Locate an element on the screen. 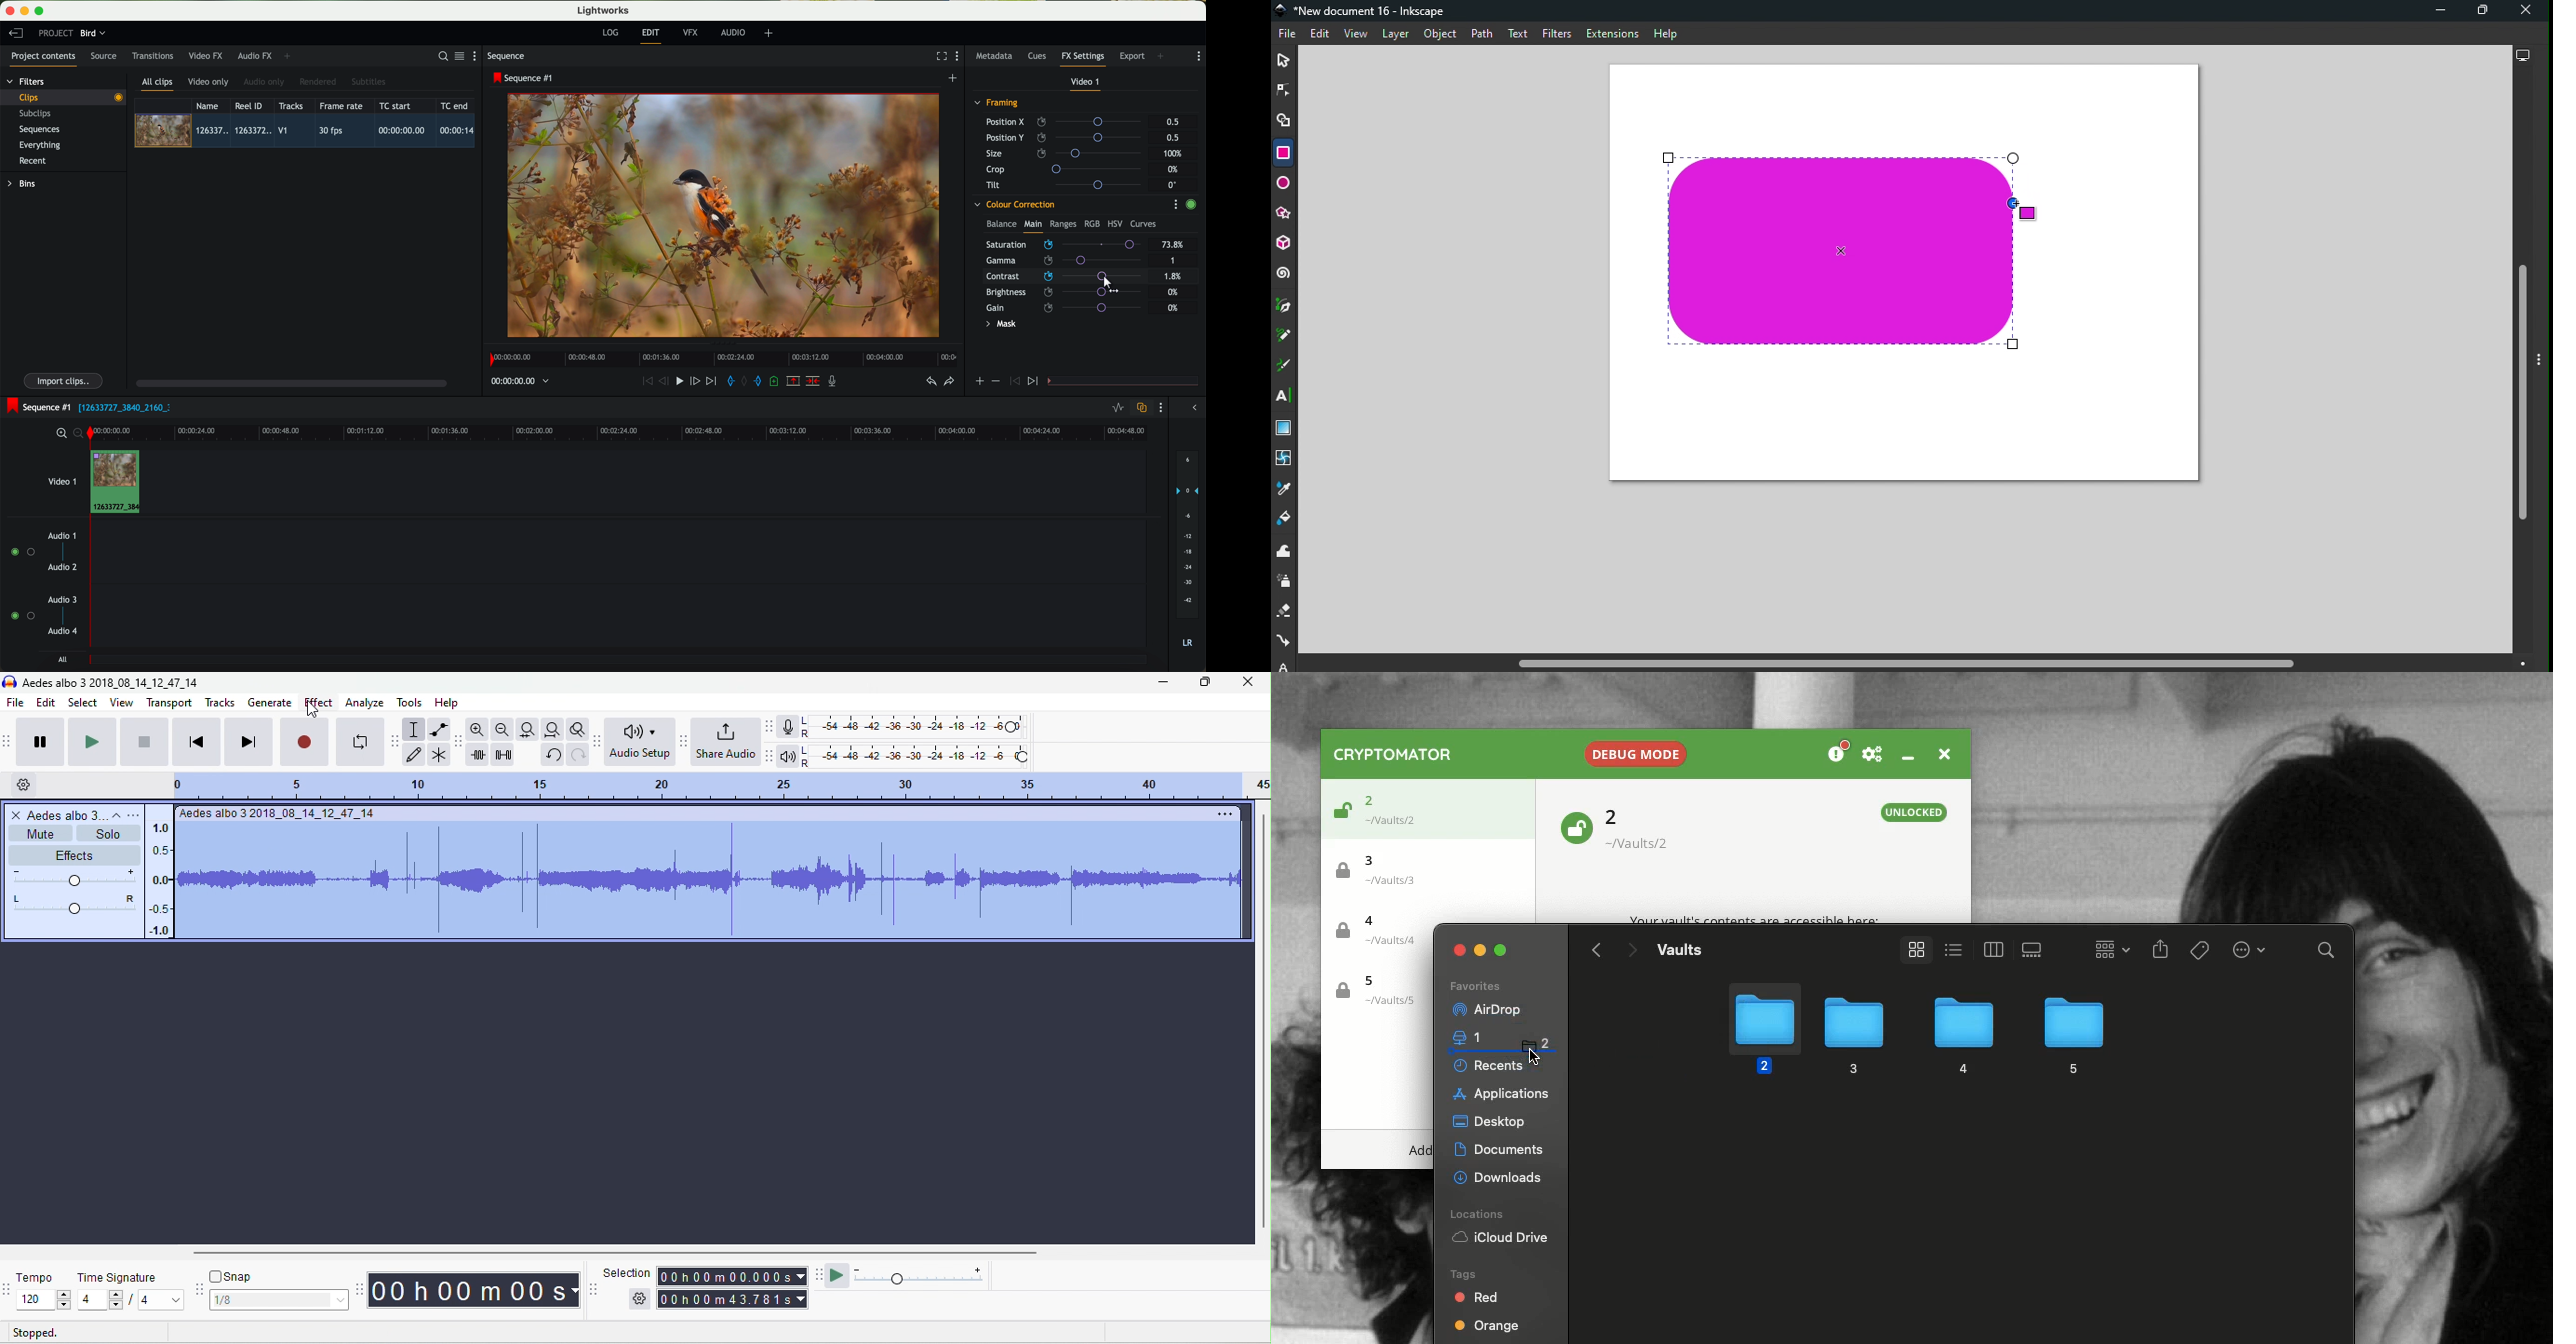  fx settings is located at coordinates (1082, 59).